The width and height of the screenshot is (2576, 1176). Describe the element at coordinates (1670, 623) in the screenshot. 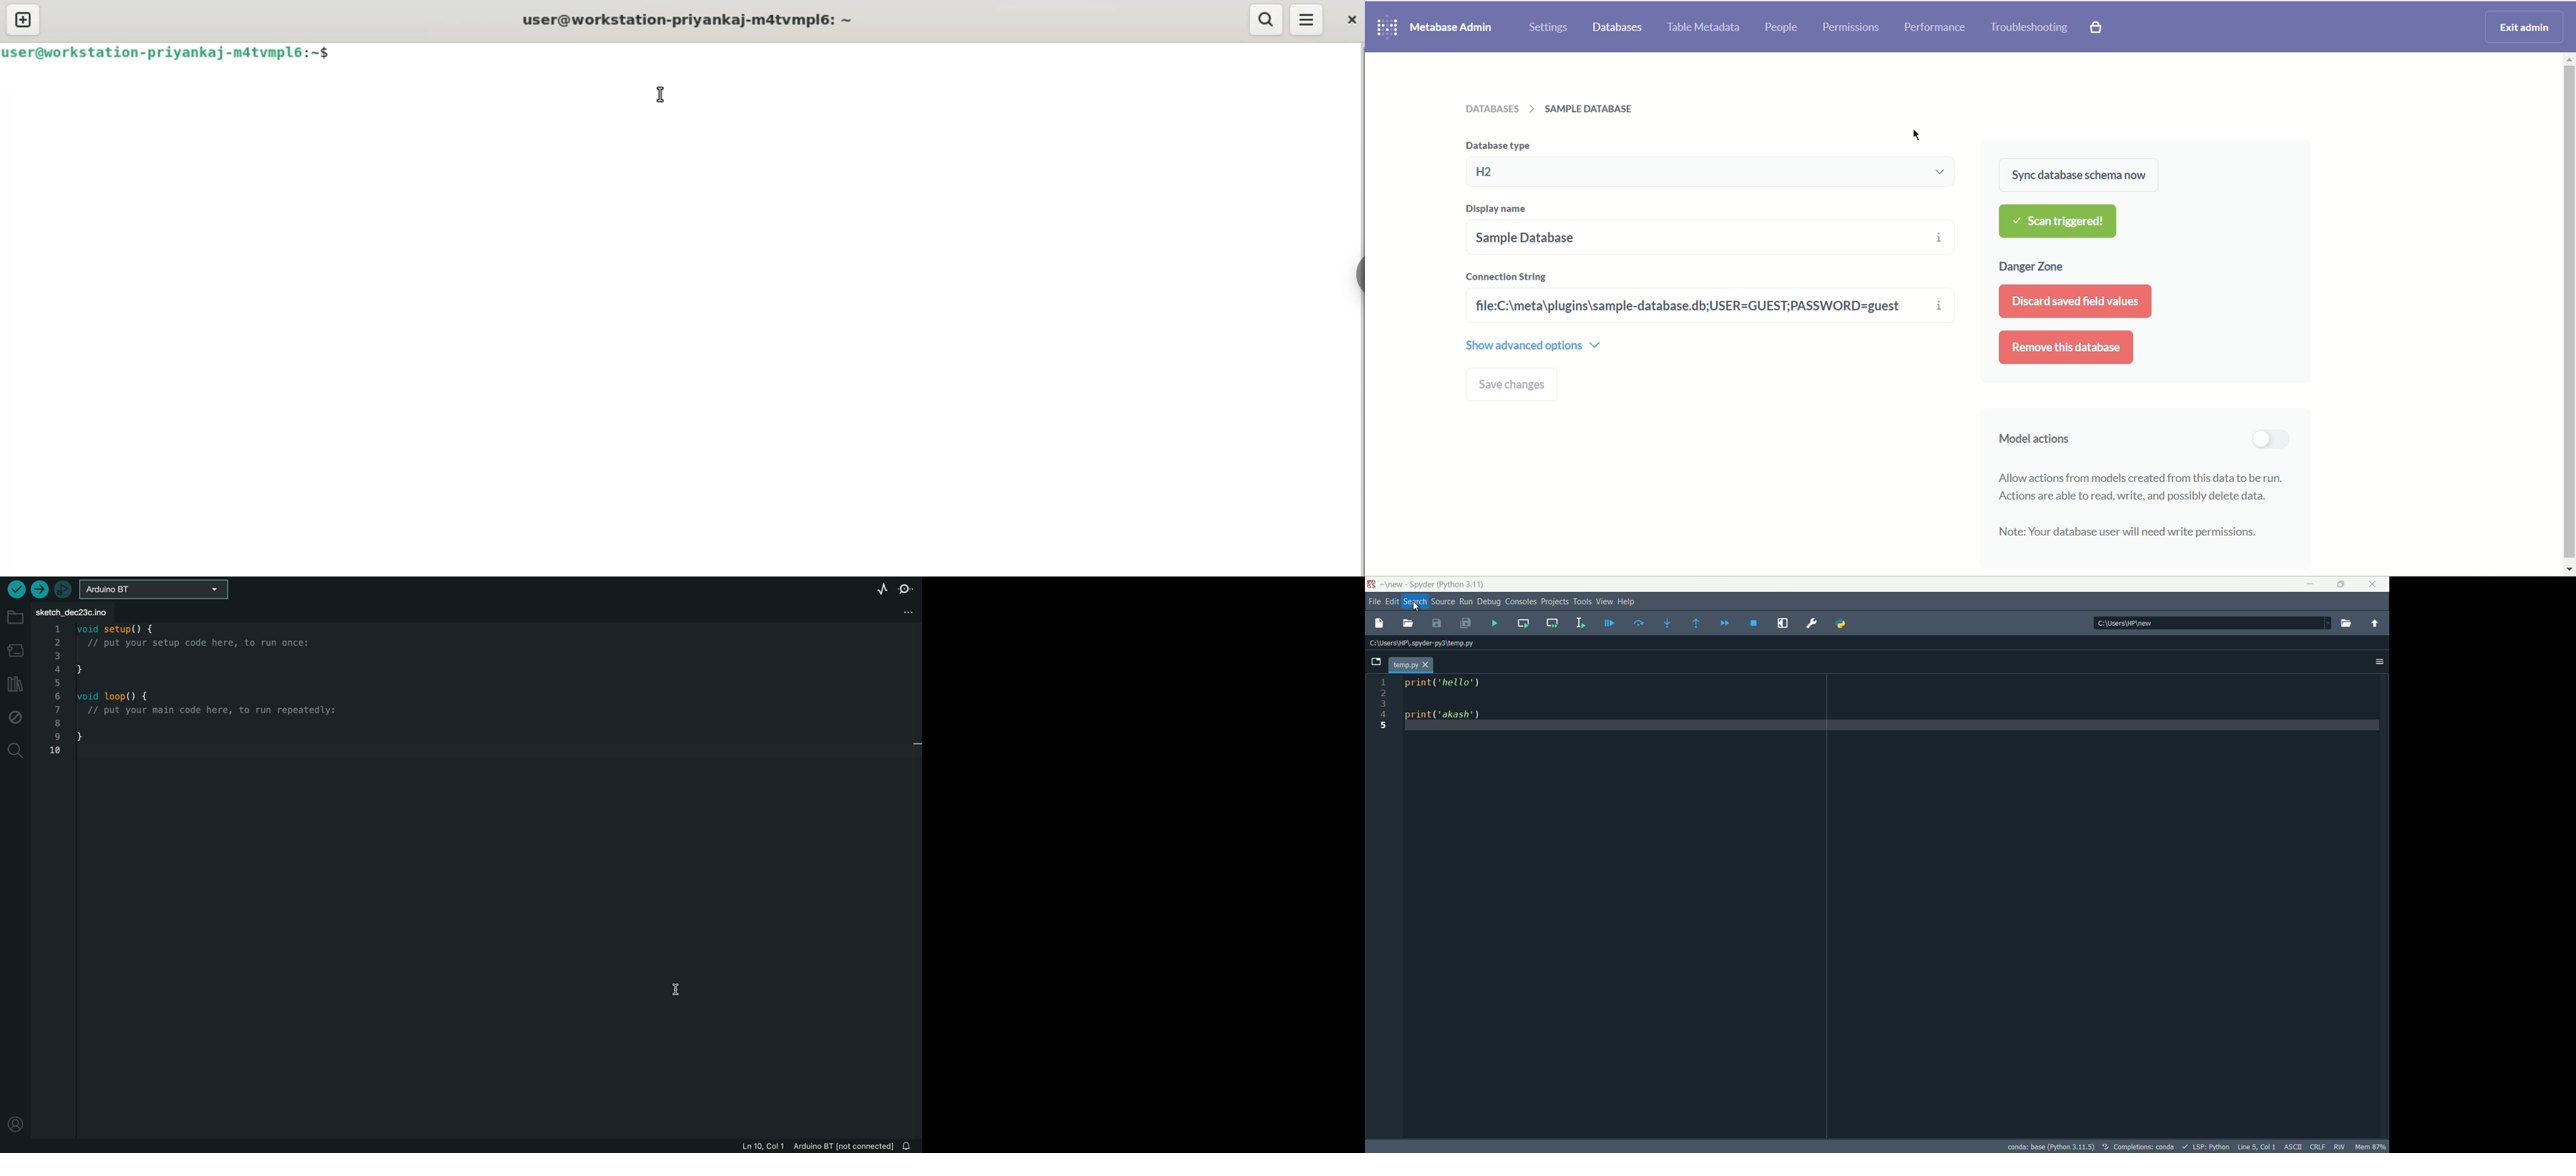

I see `step into function` at that location.